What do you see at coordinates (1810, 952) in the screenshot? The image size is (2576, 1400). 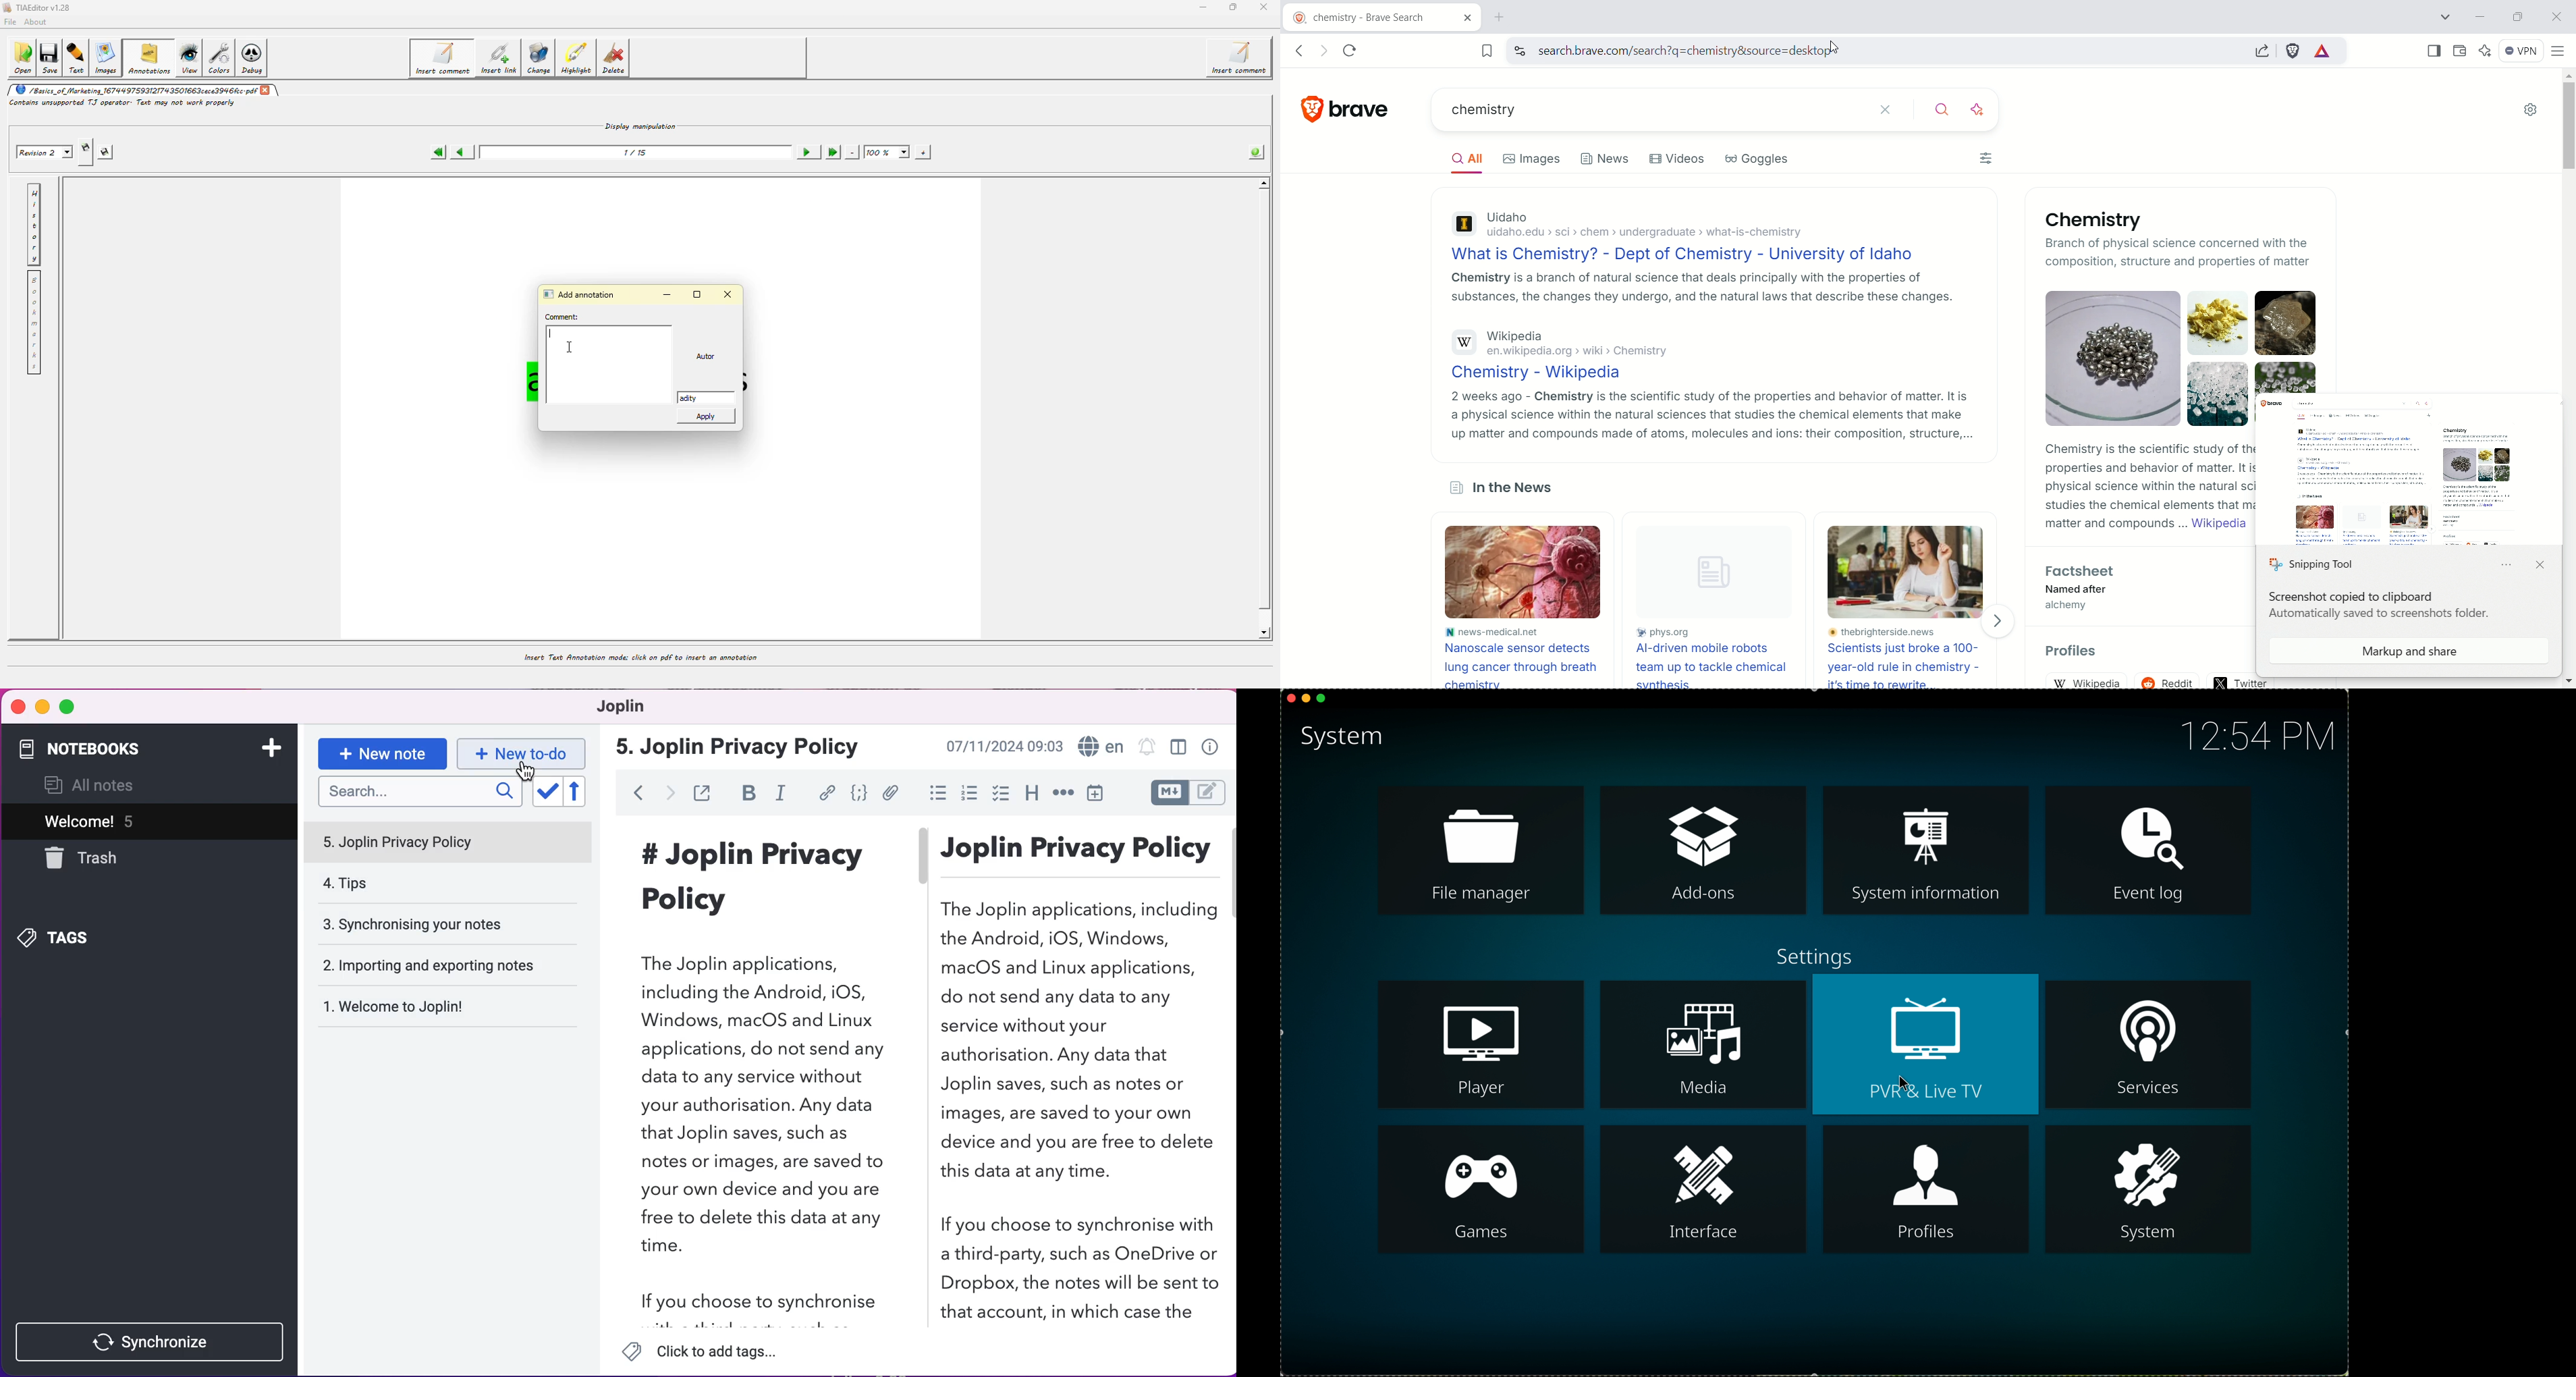 I see `Setting` at bounding box center [1810, 952].